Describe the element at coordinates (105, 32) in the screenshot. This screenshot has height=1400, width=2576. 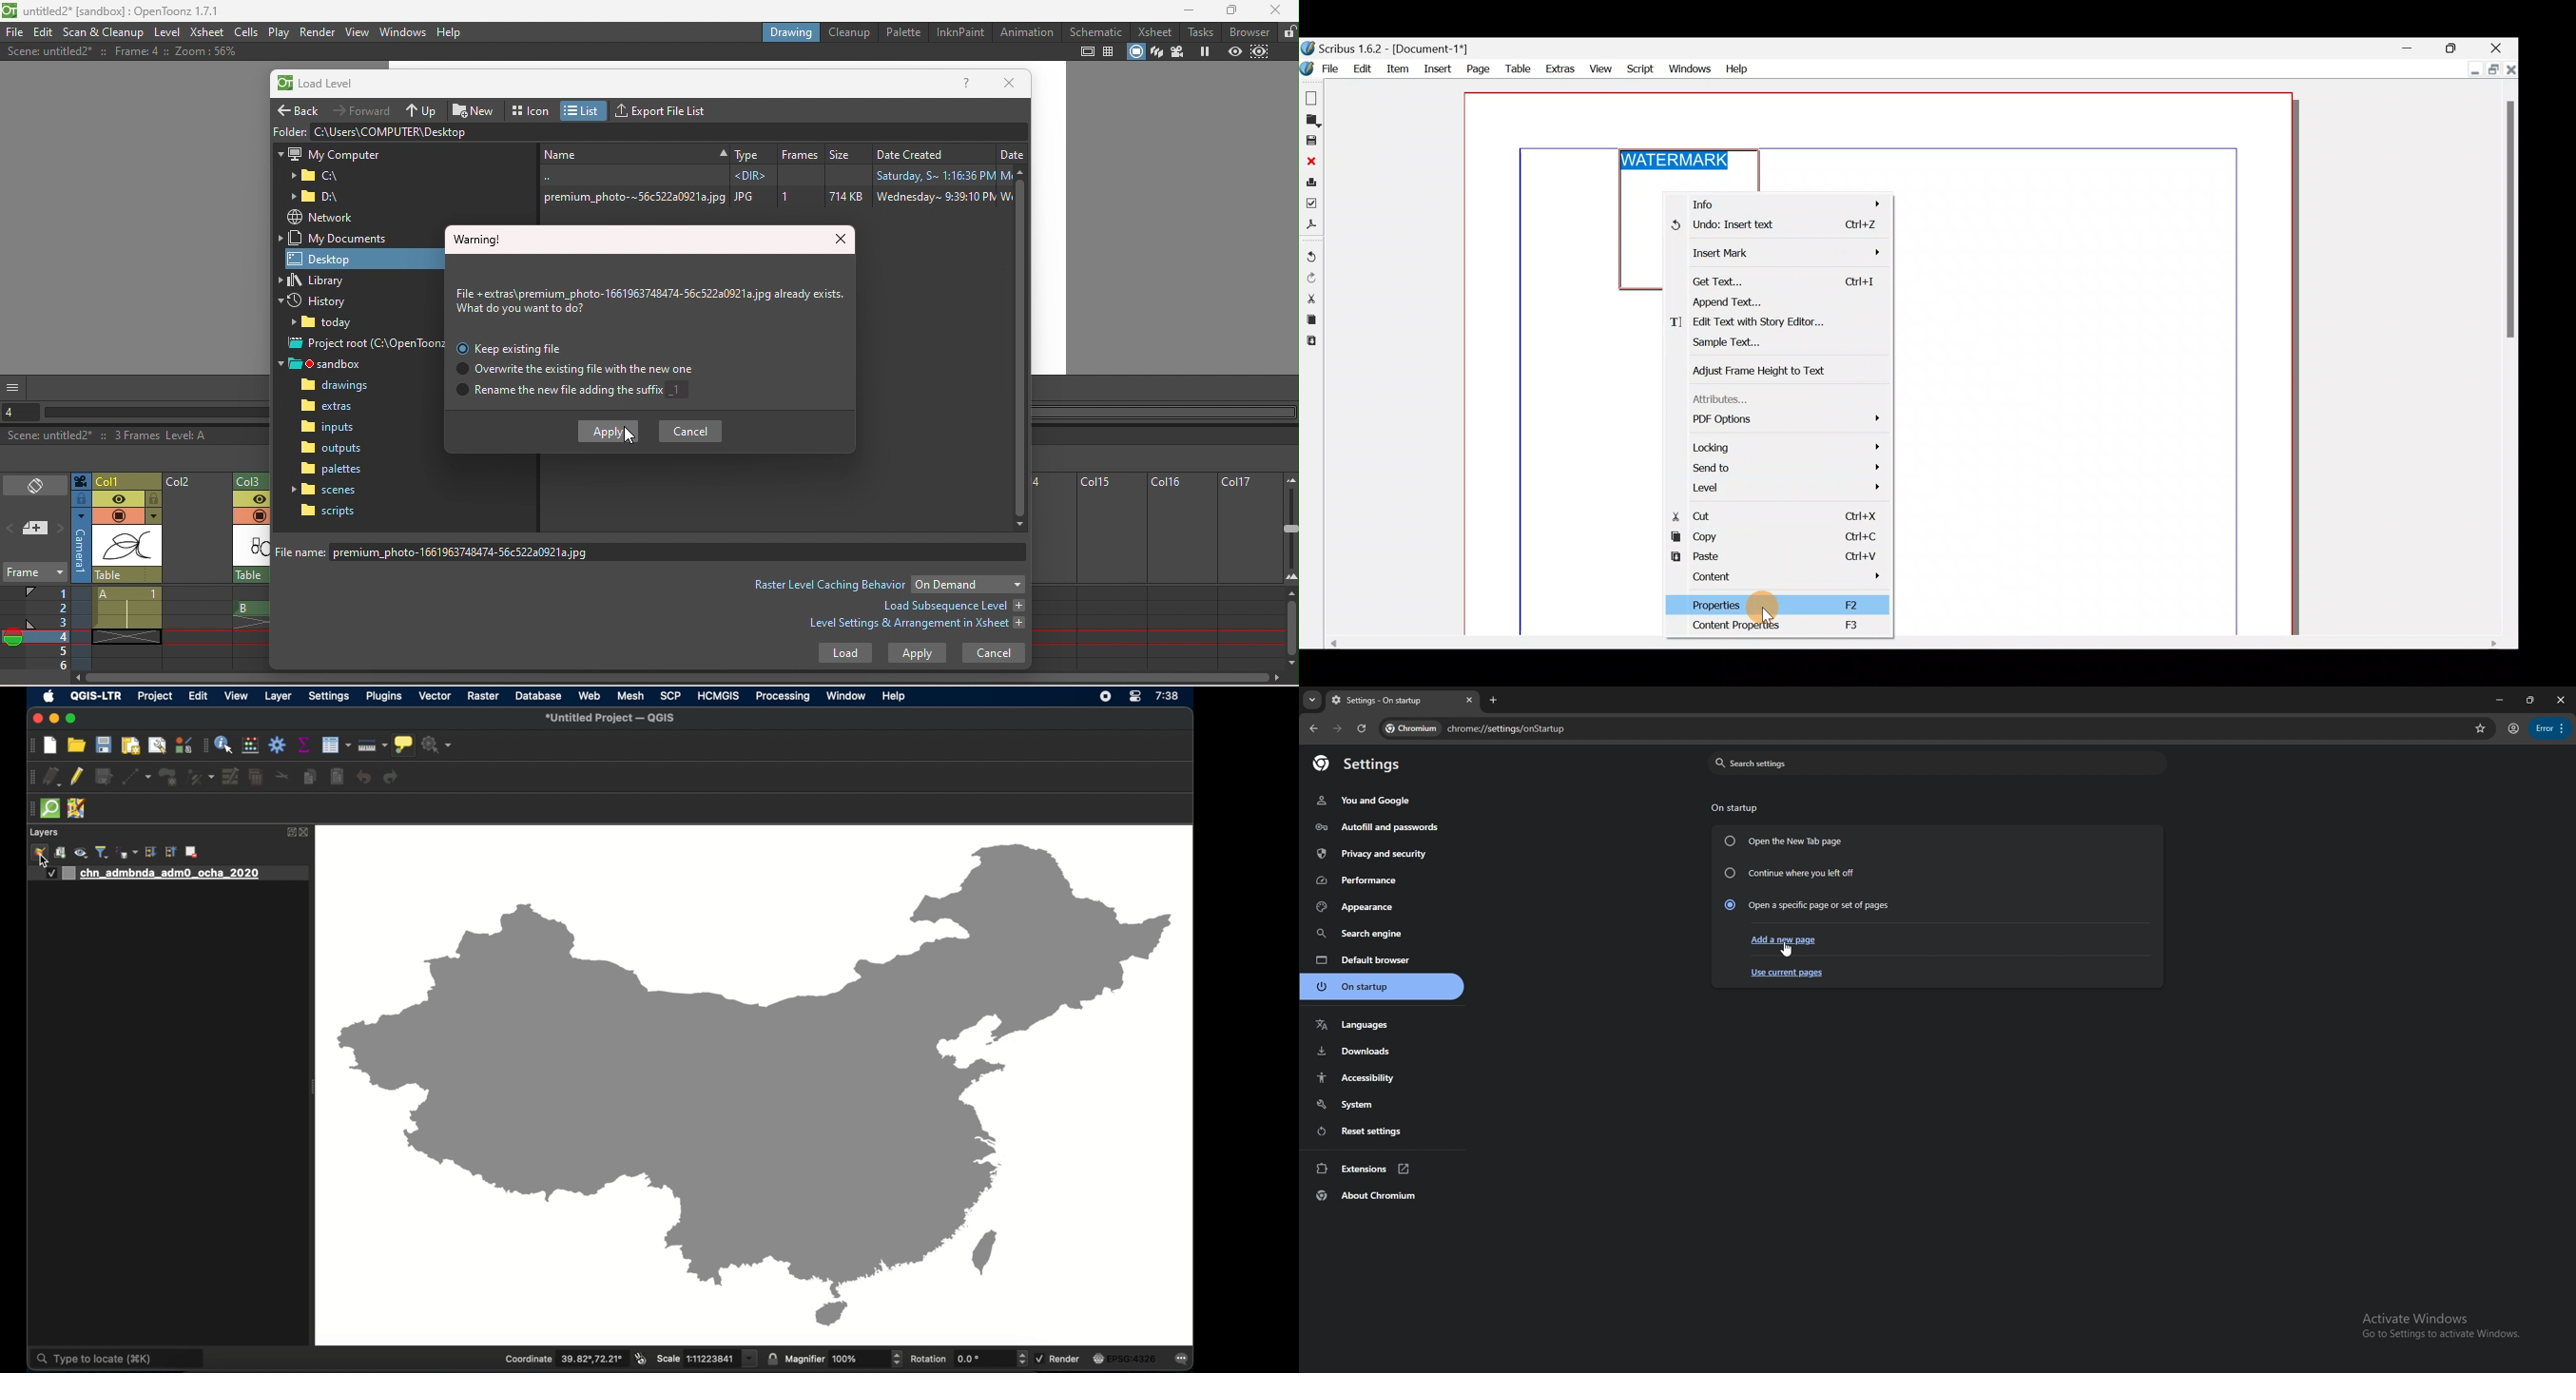
I see `Scan & Cleanup` at that location.